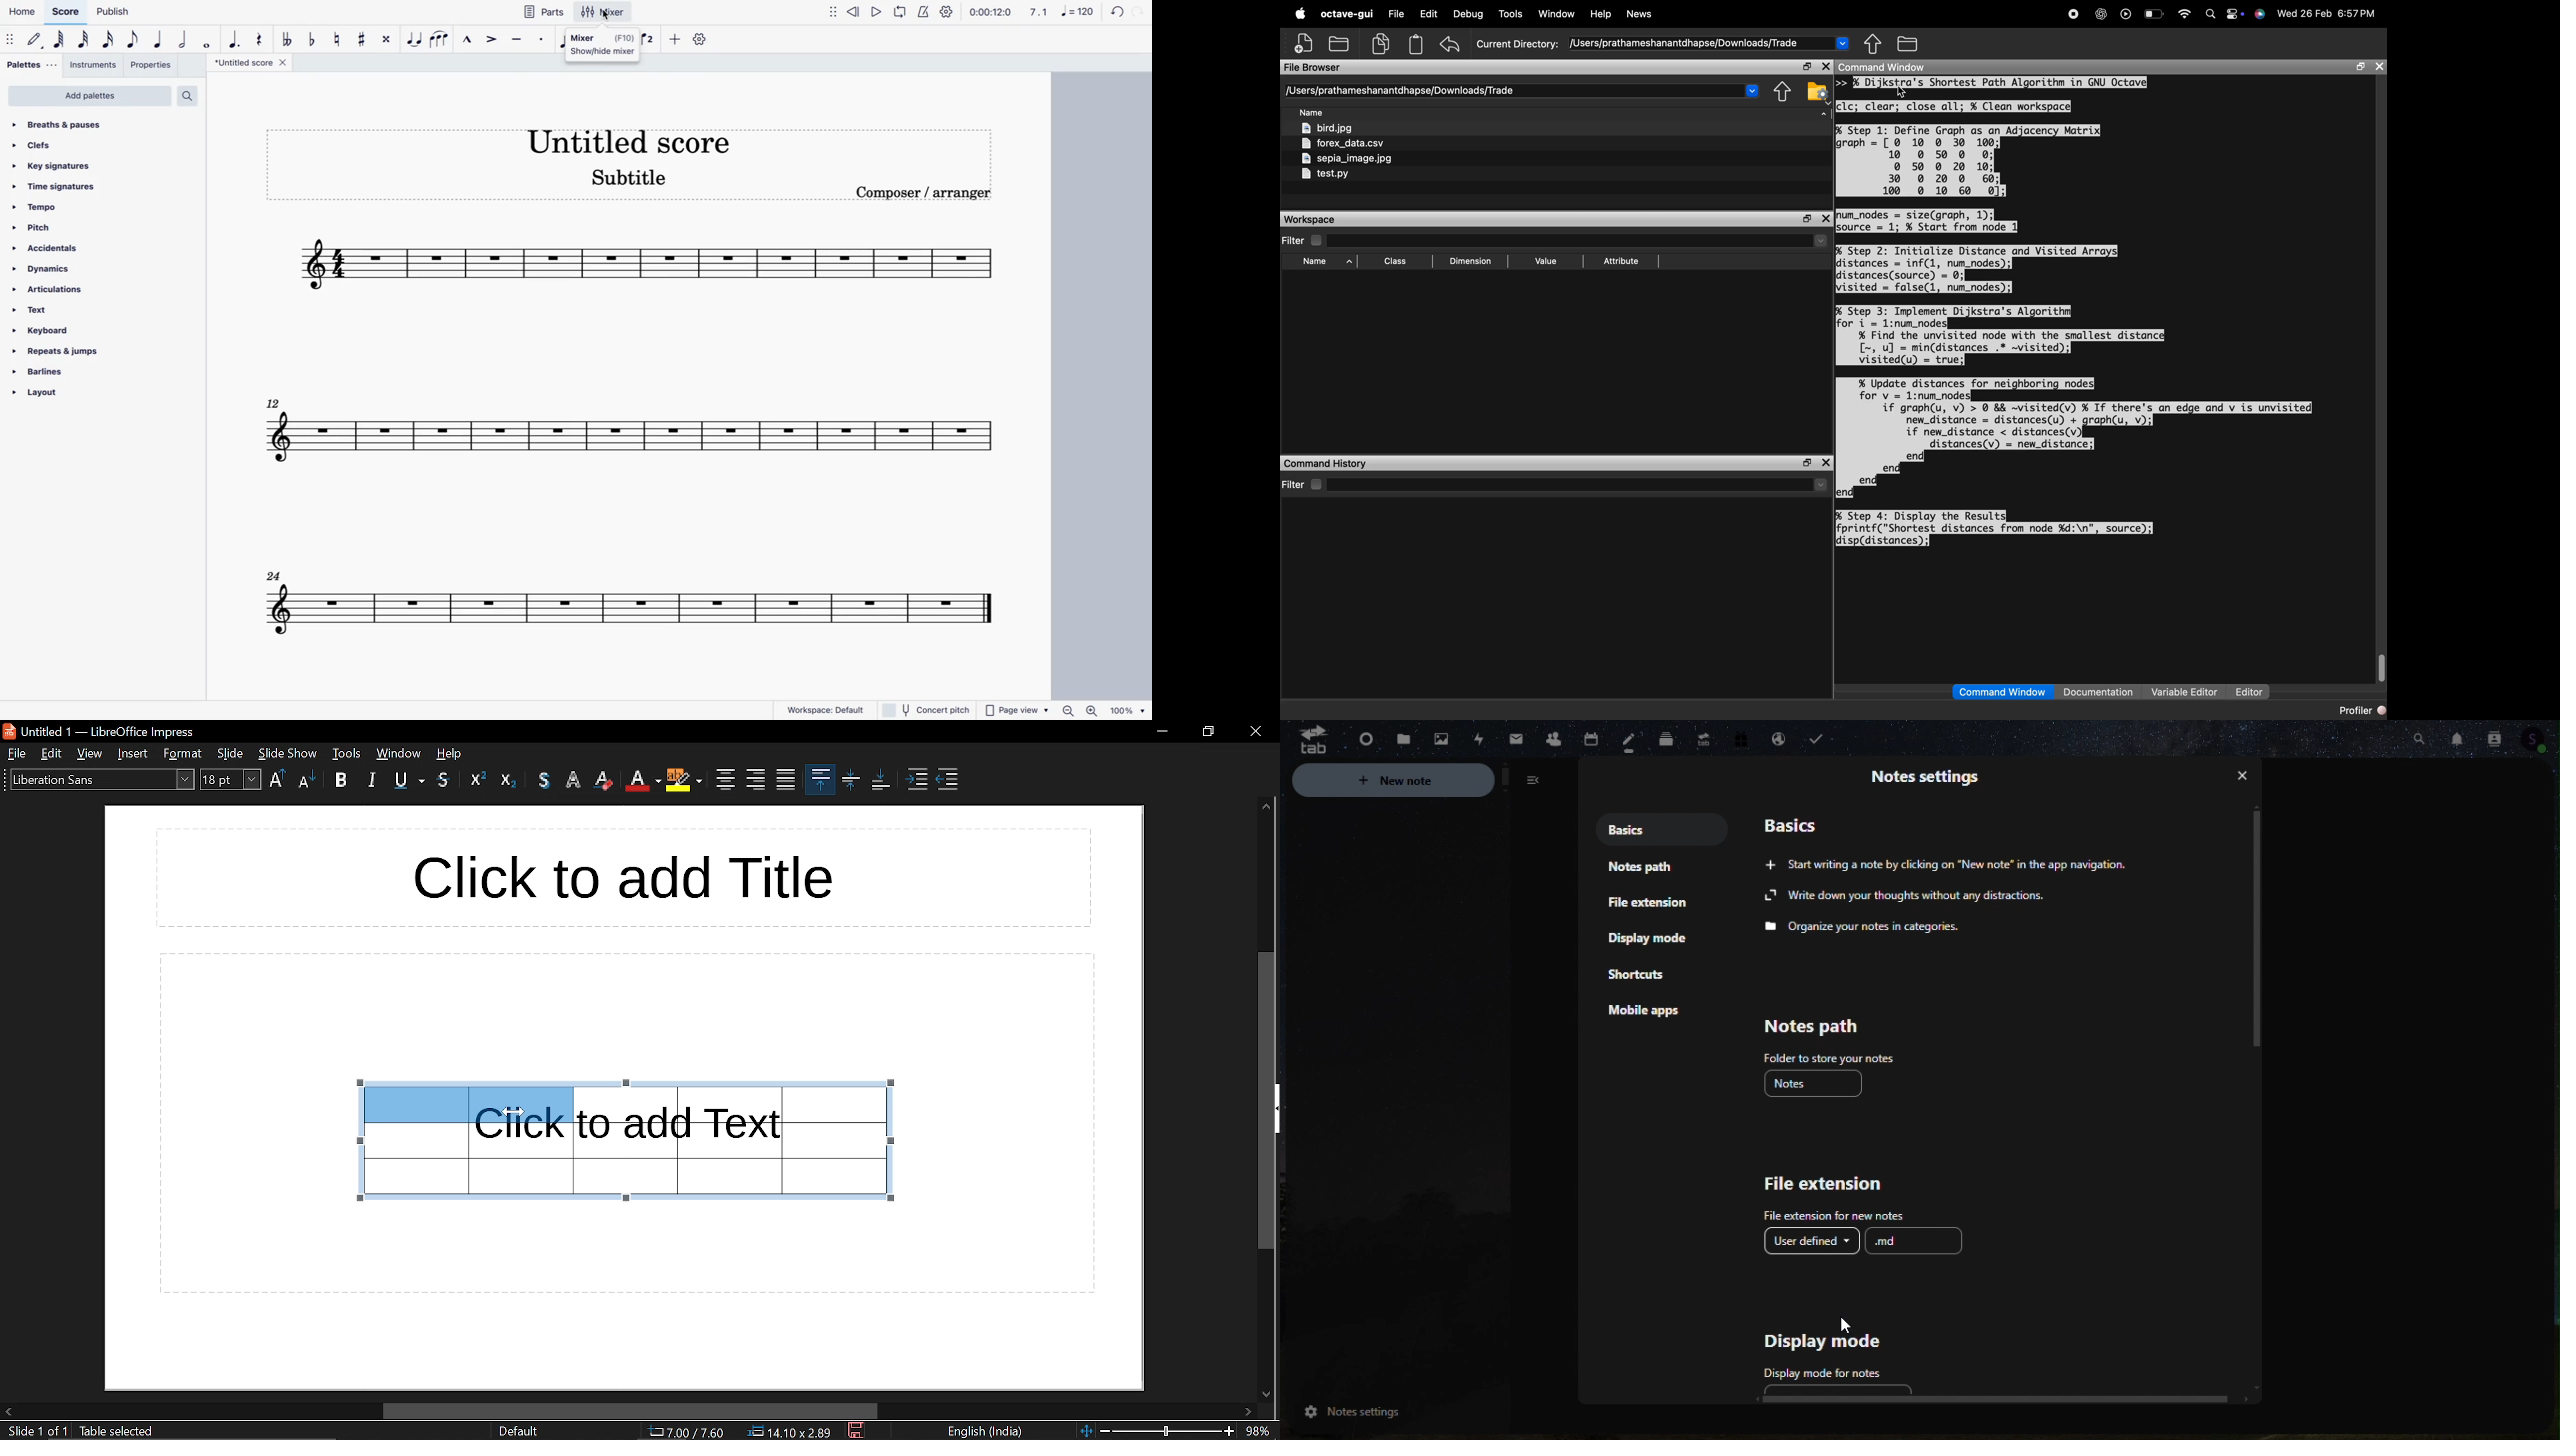  What do you see at coordinates (990, 13) in the screenshot?
I see `time` at bounding box center [990, 13].